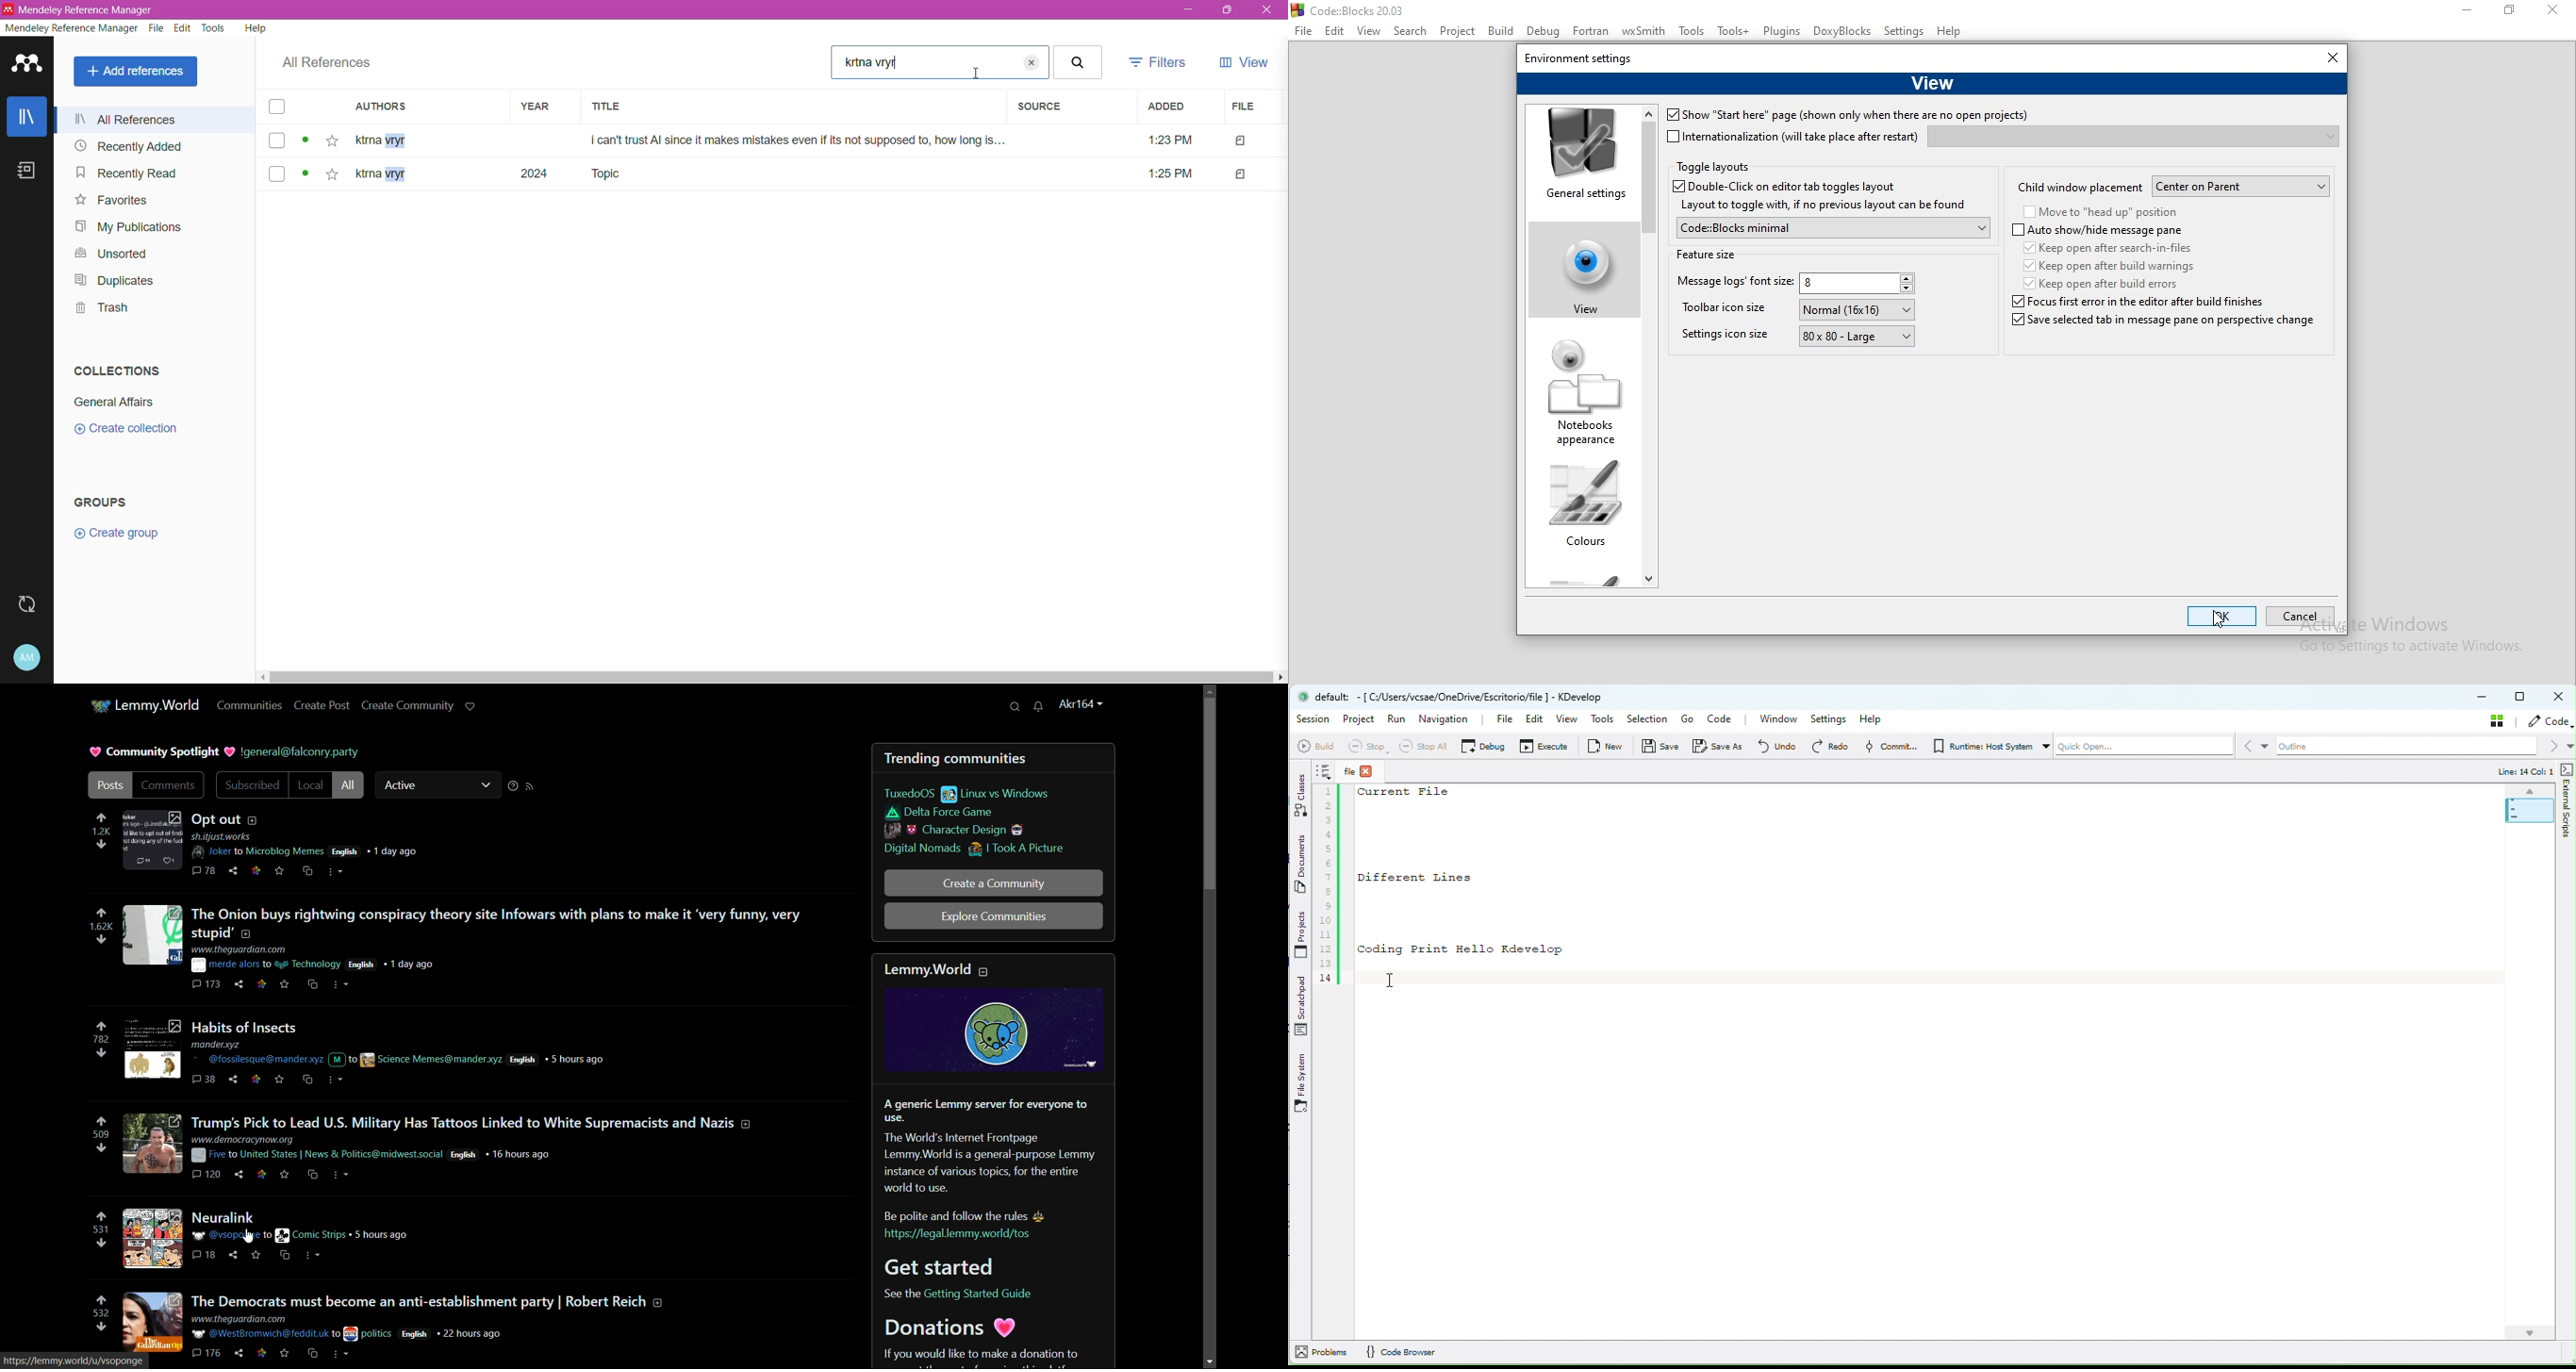 The height and width of the screenshot is (1372, 2576). I want to click on image, so click(153, 1234).